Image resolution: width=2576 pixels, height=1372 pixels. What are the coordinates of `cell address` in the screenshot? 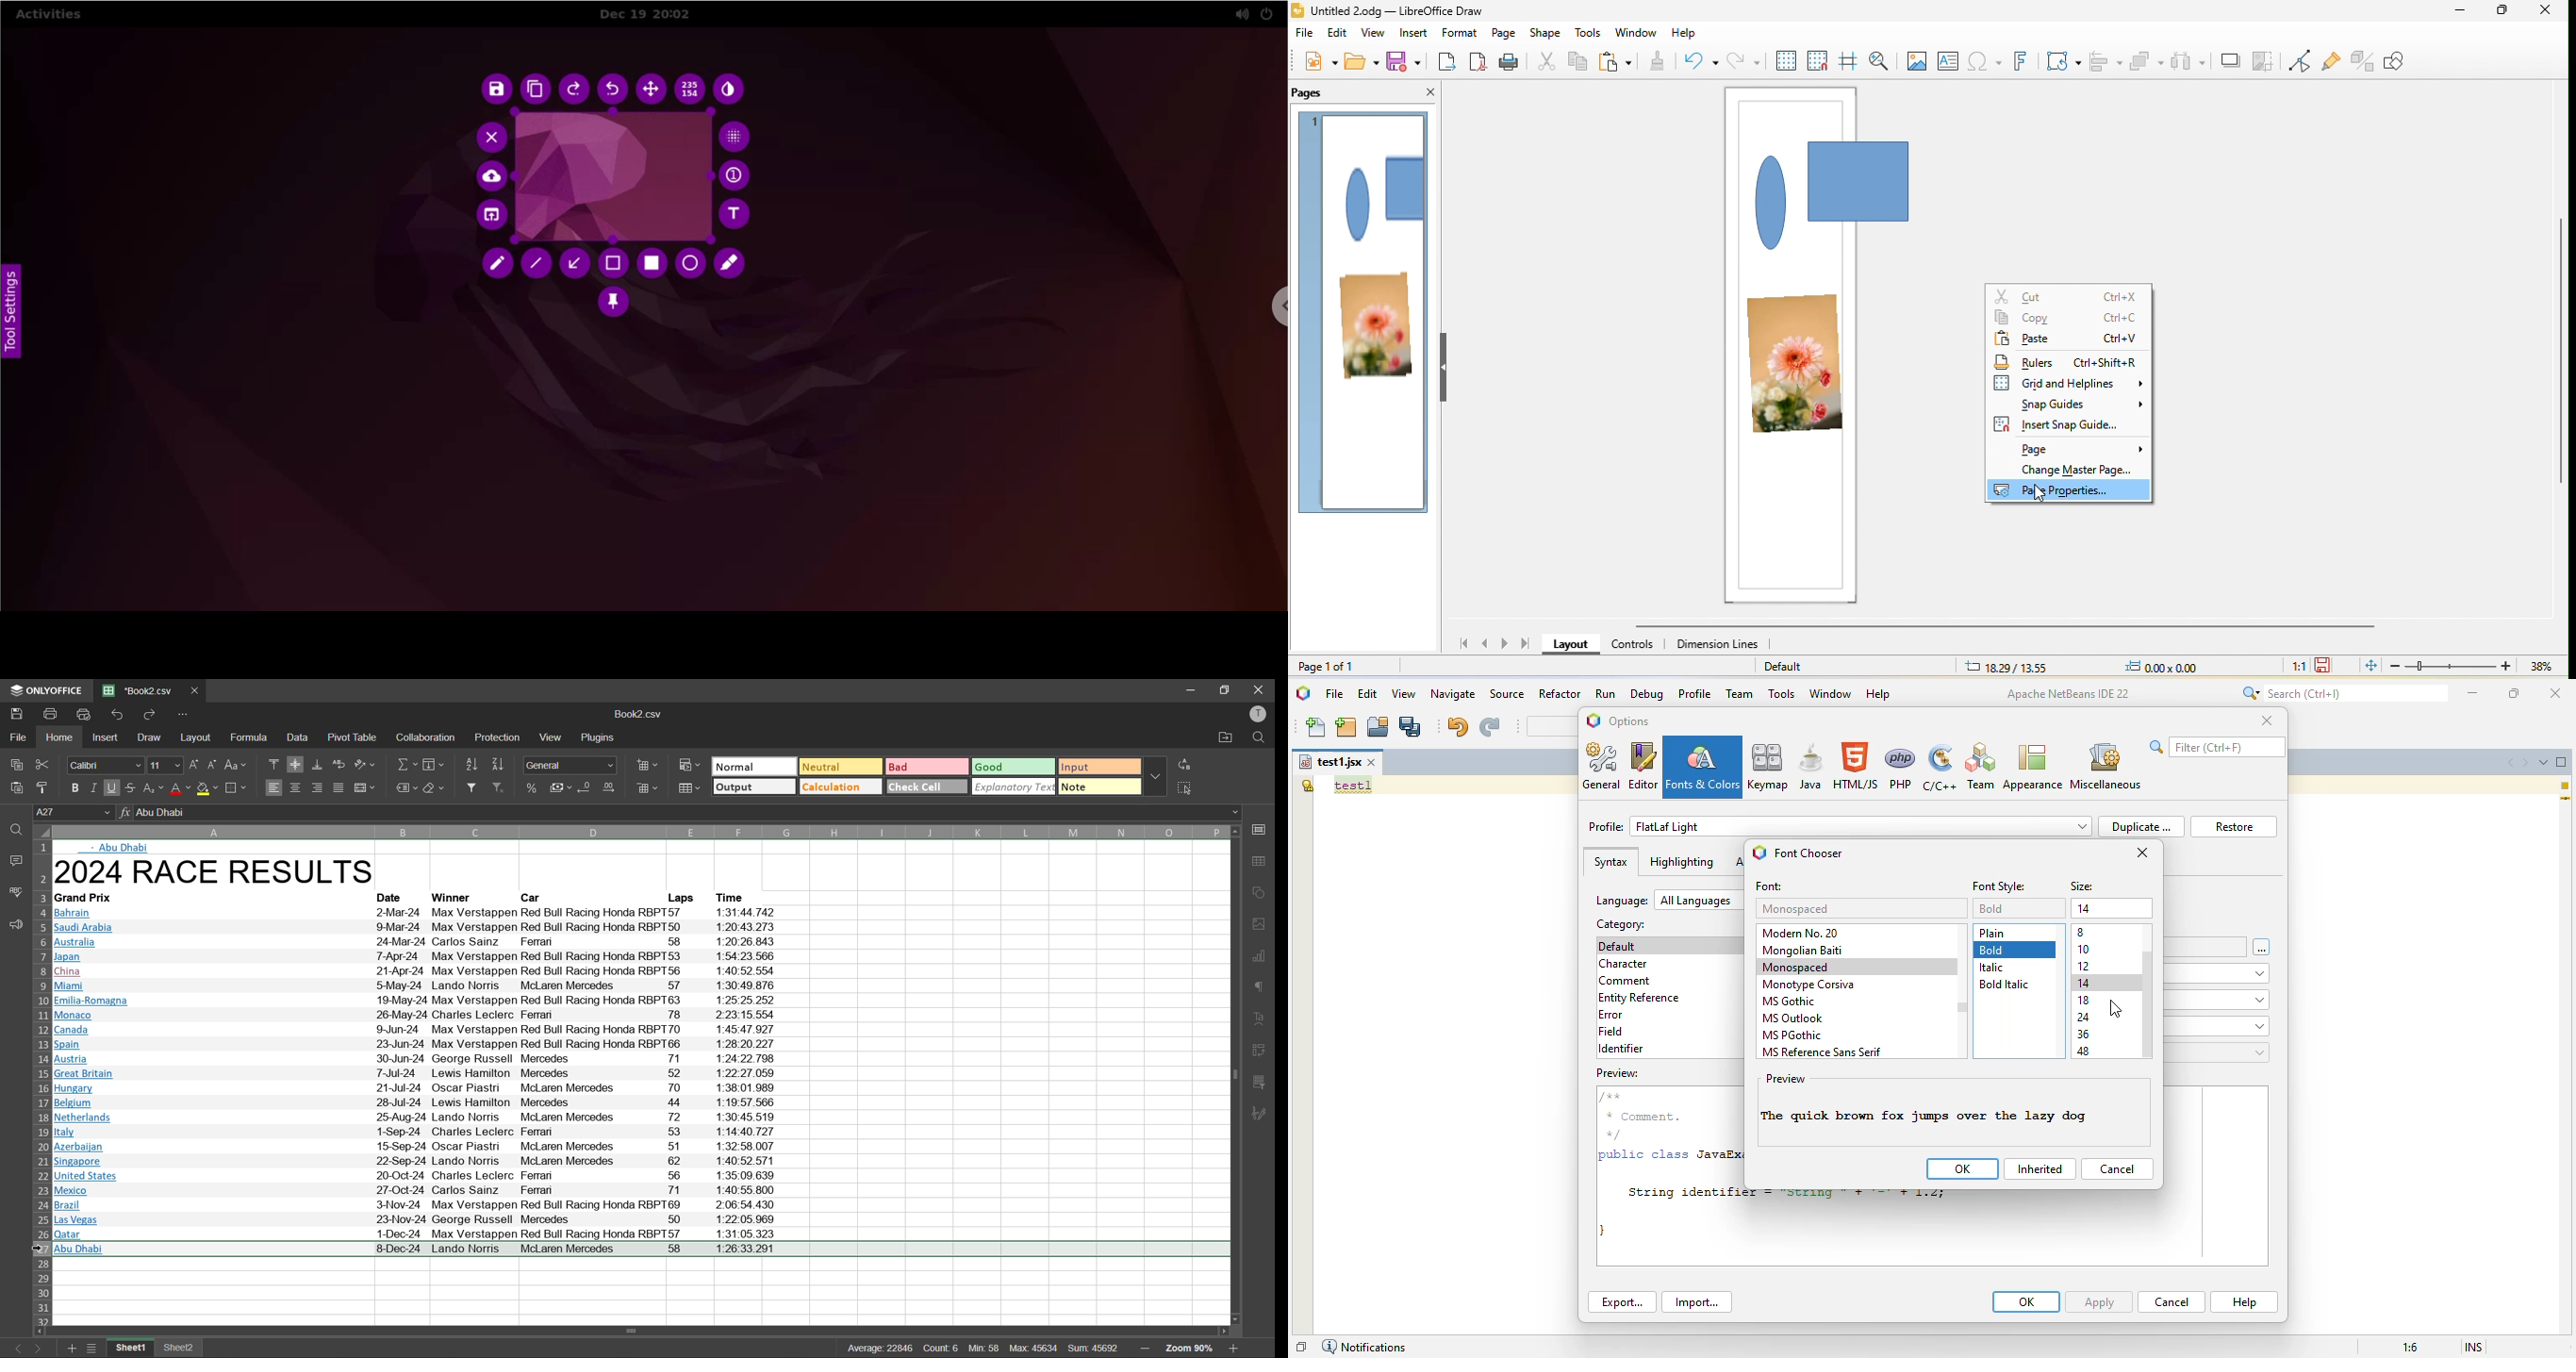 It's located at (74, 811).